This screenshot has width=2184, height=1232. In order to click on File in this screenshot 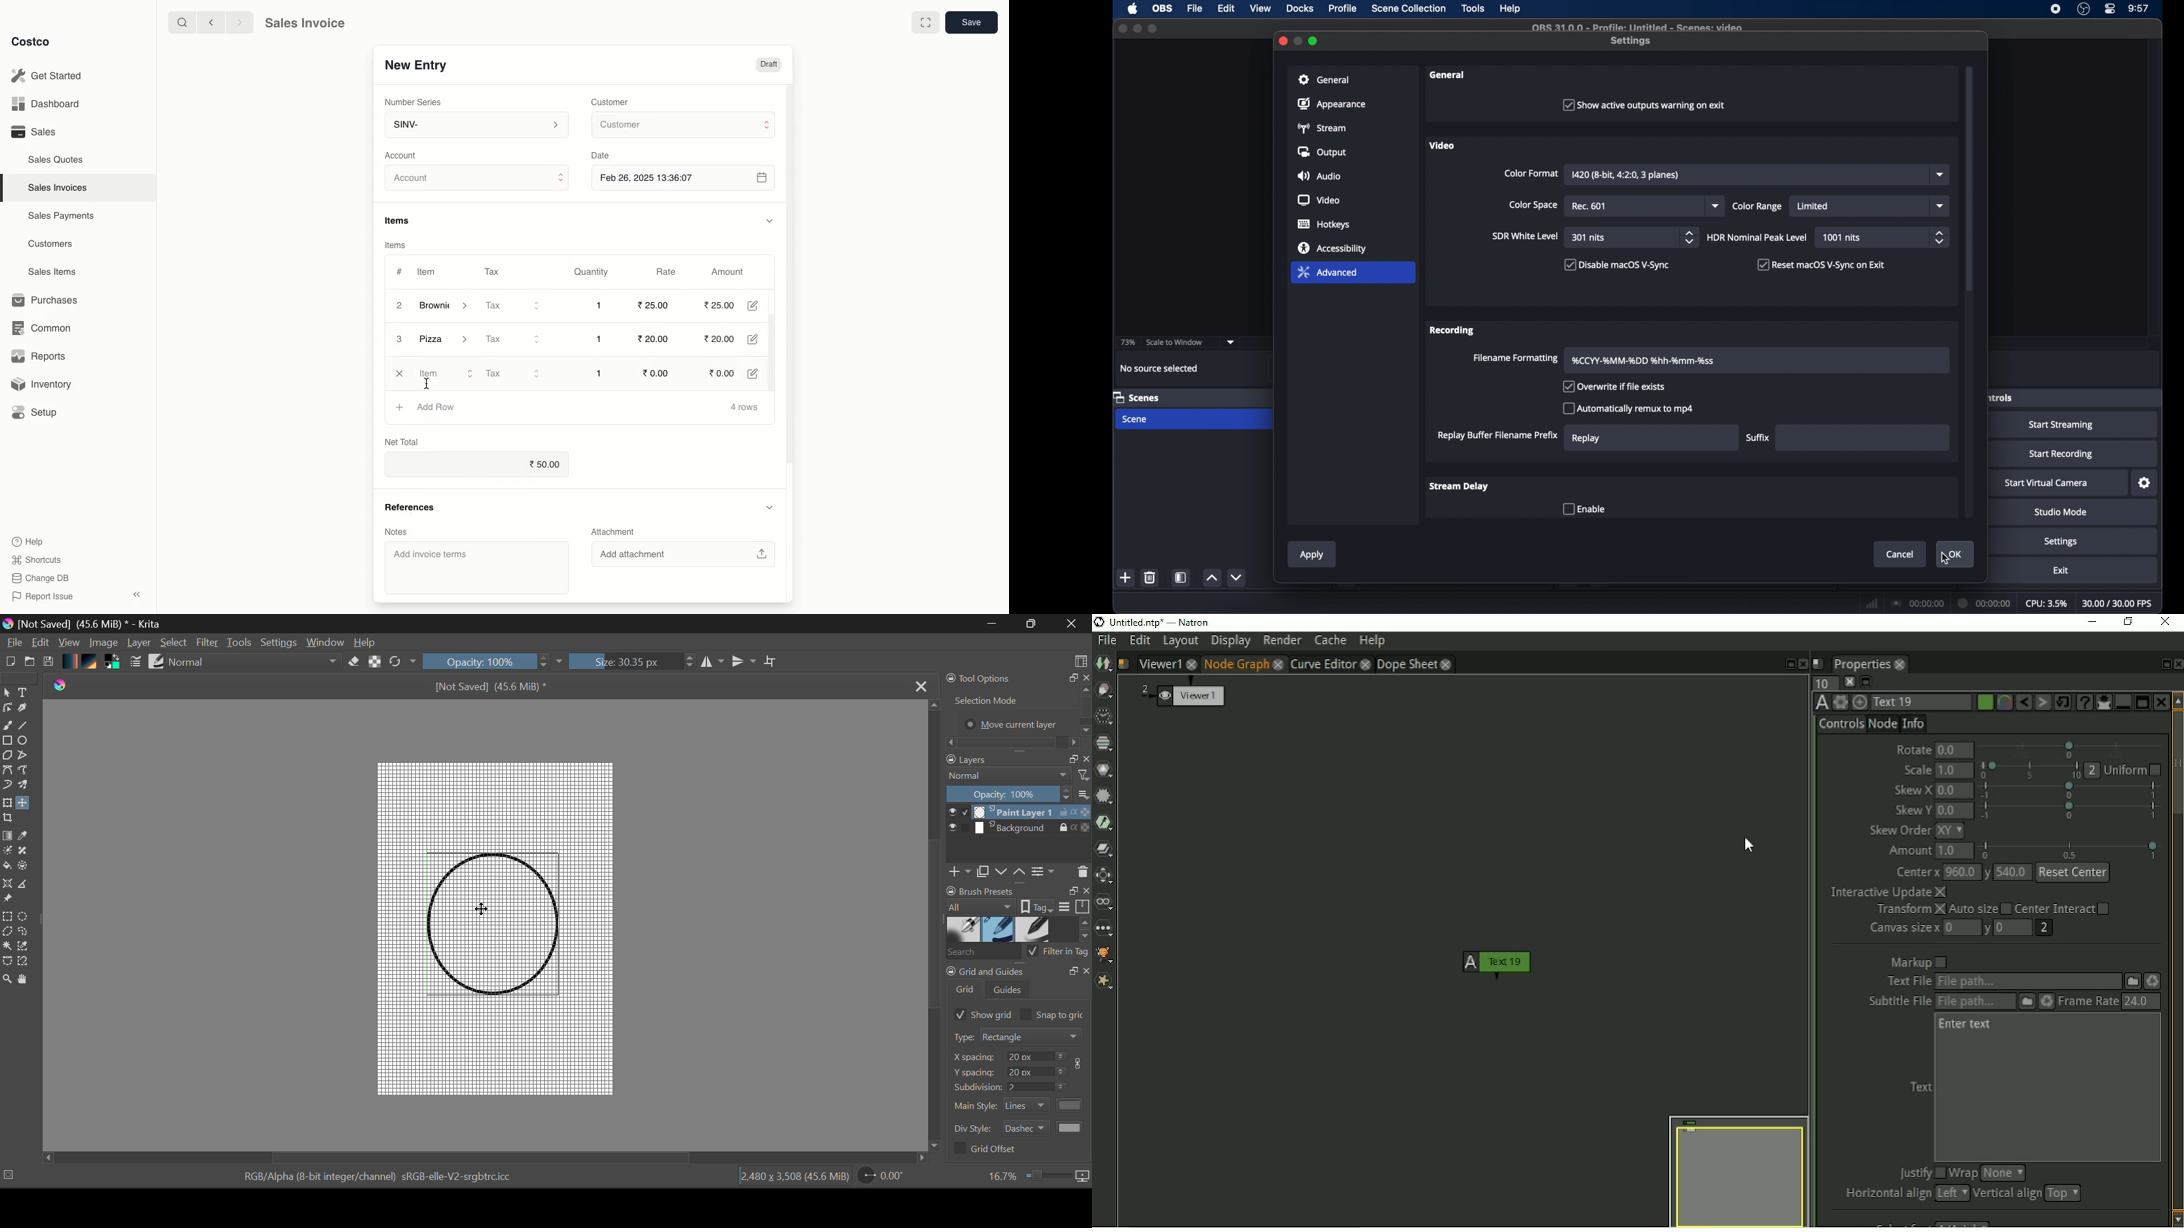, I will do `click(13, 642)`.